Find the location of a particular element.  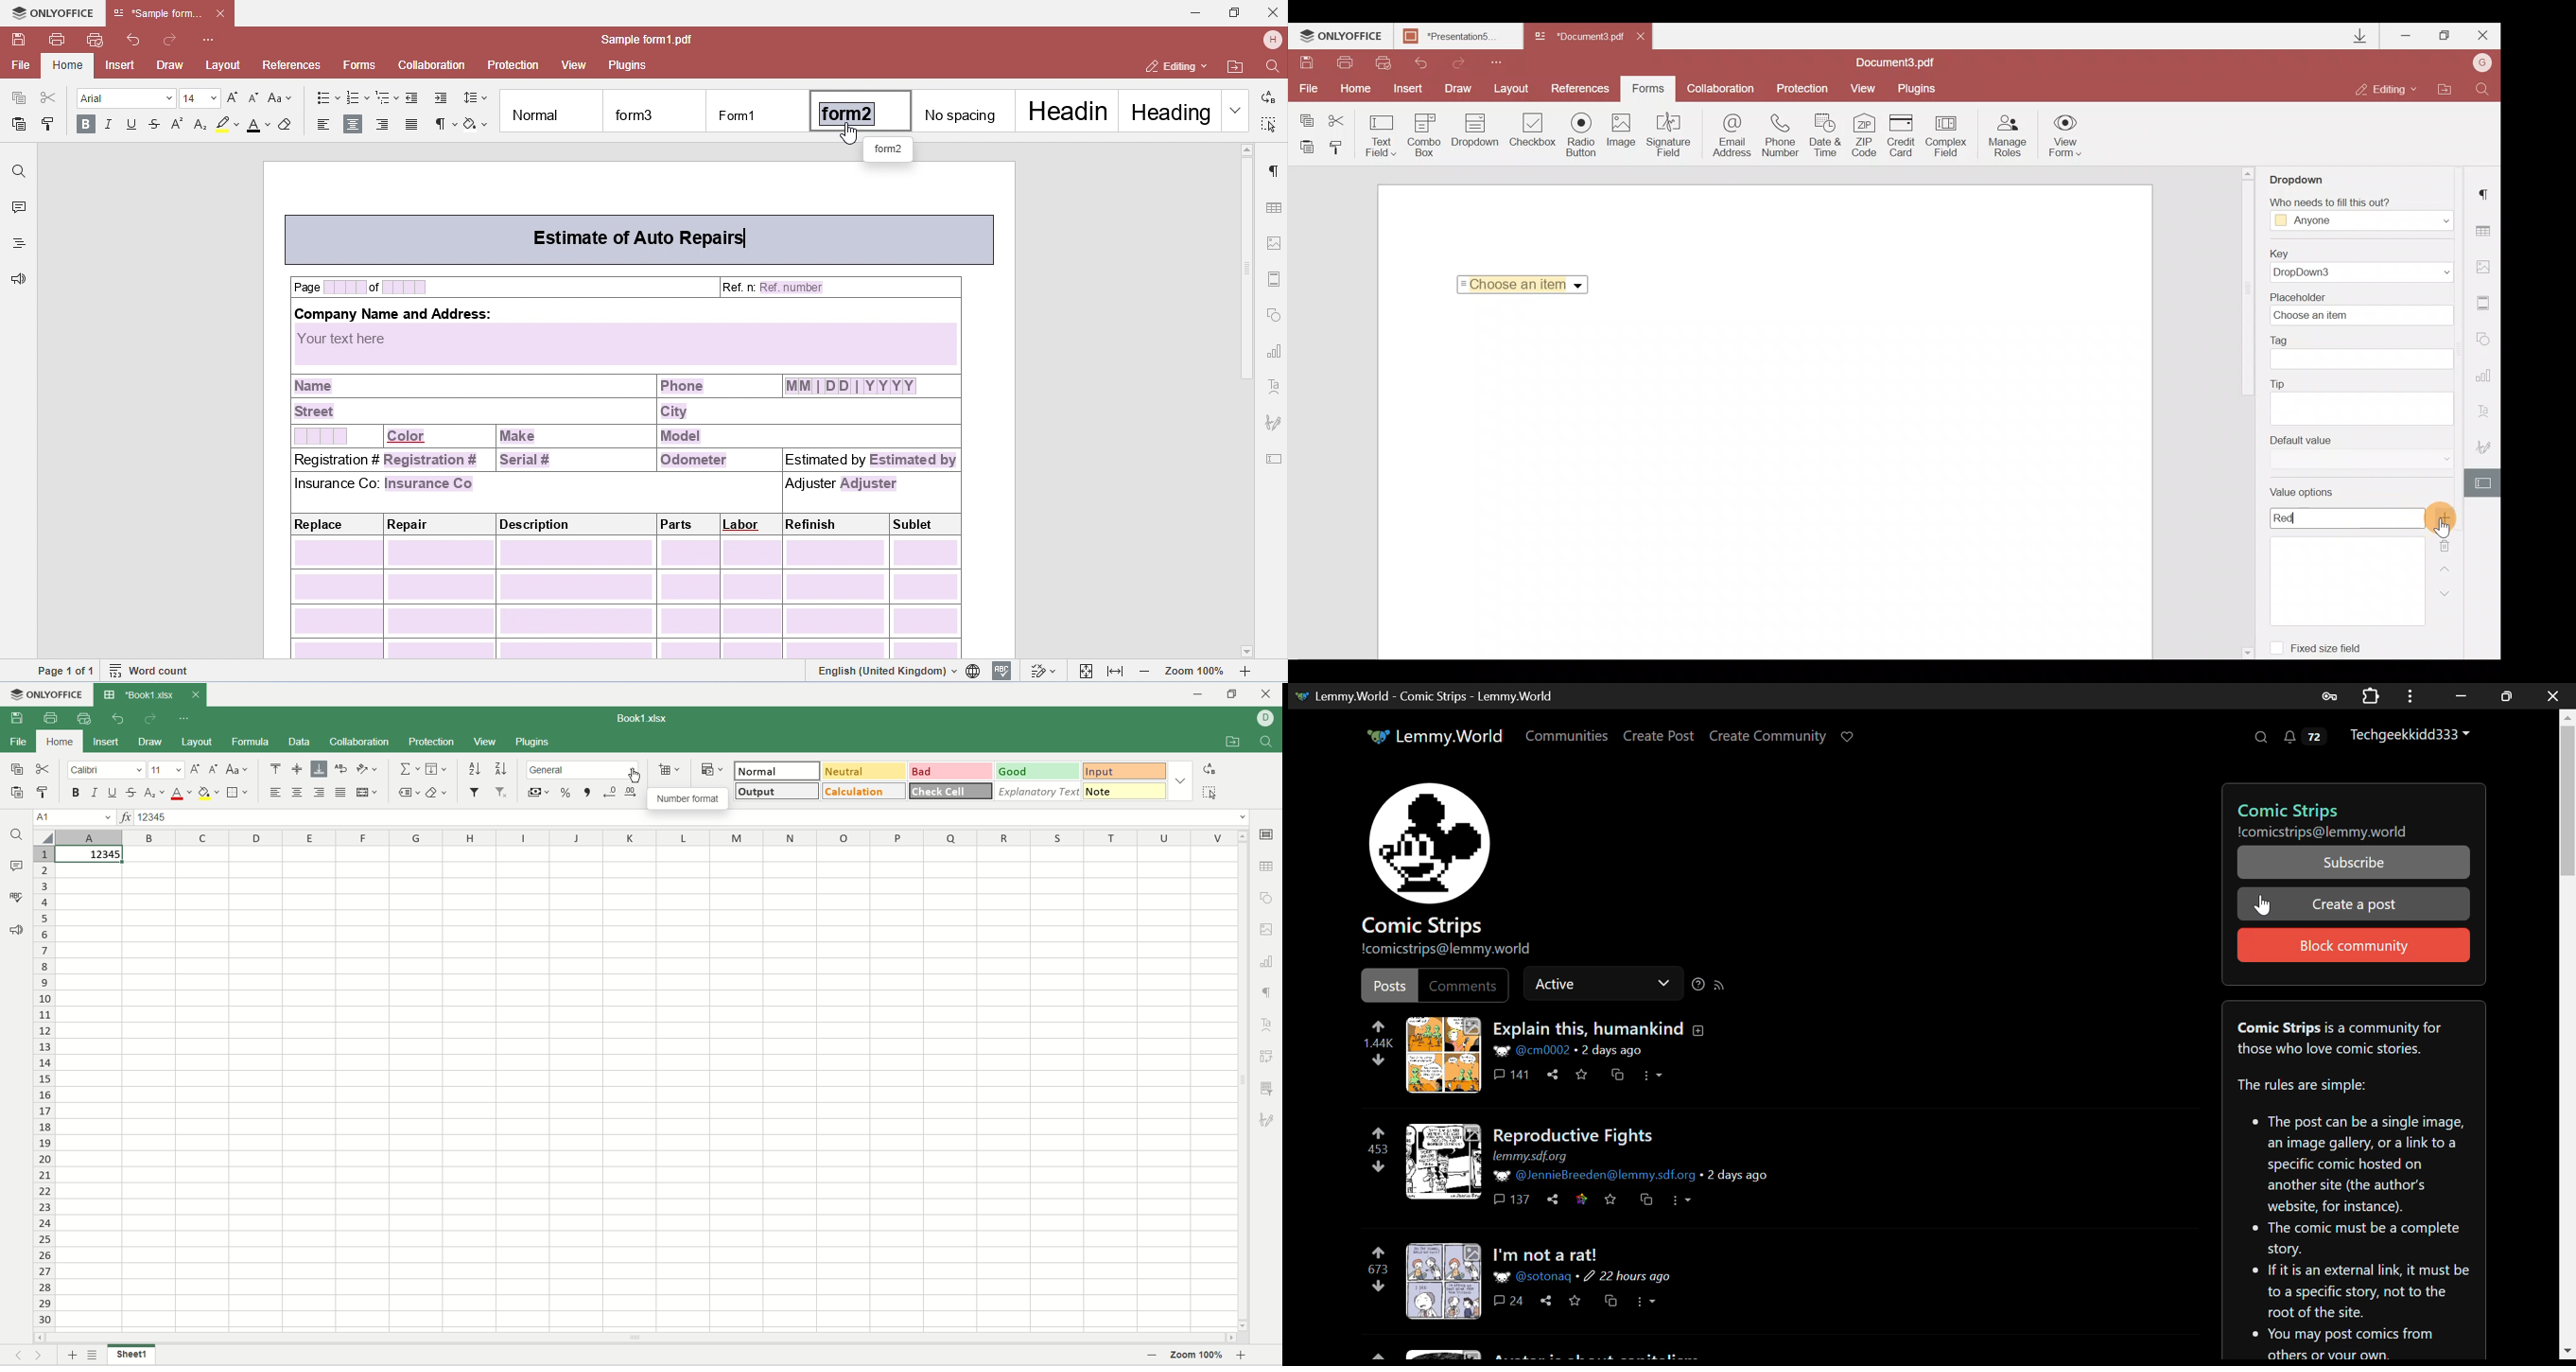

open file location is located at coordinates (1235, 742).